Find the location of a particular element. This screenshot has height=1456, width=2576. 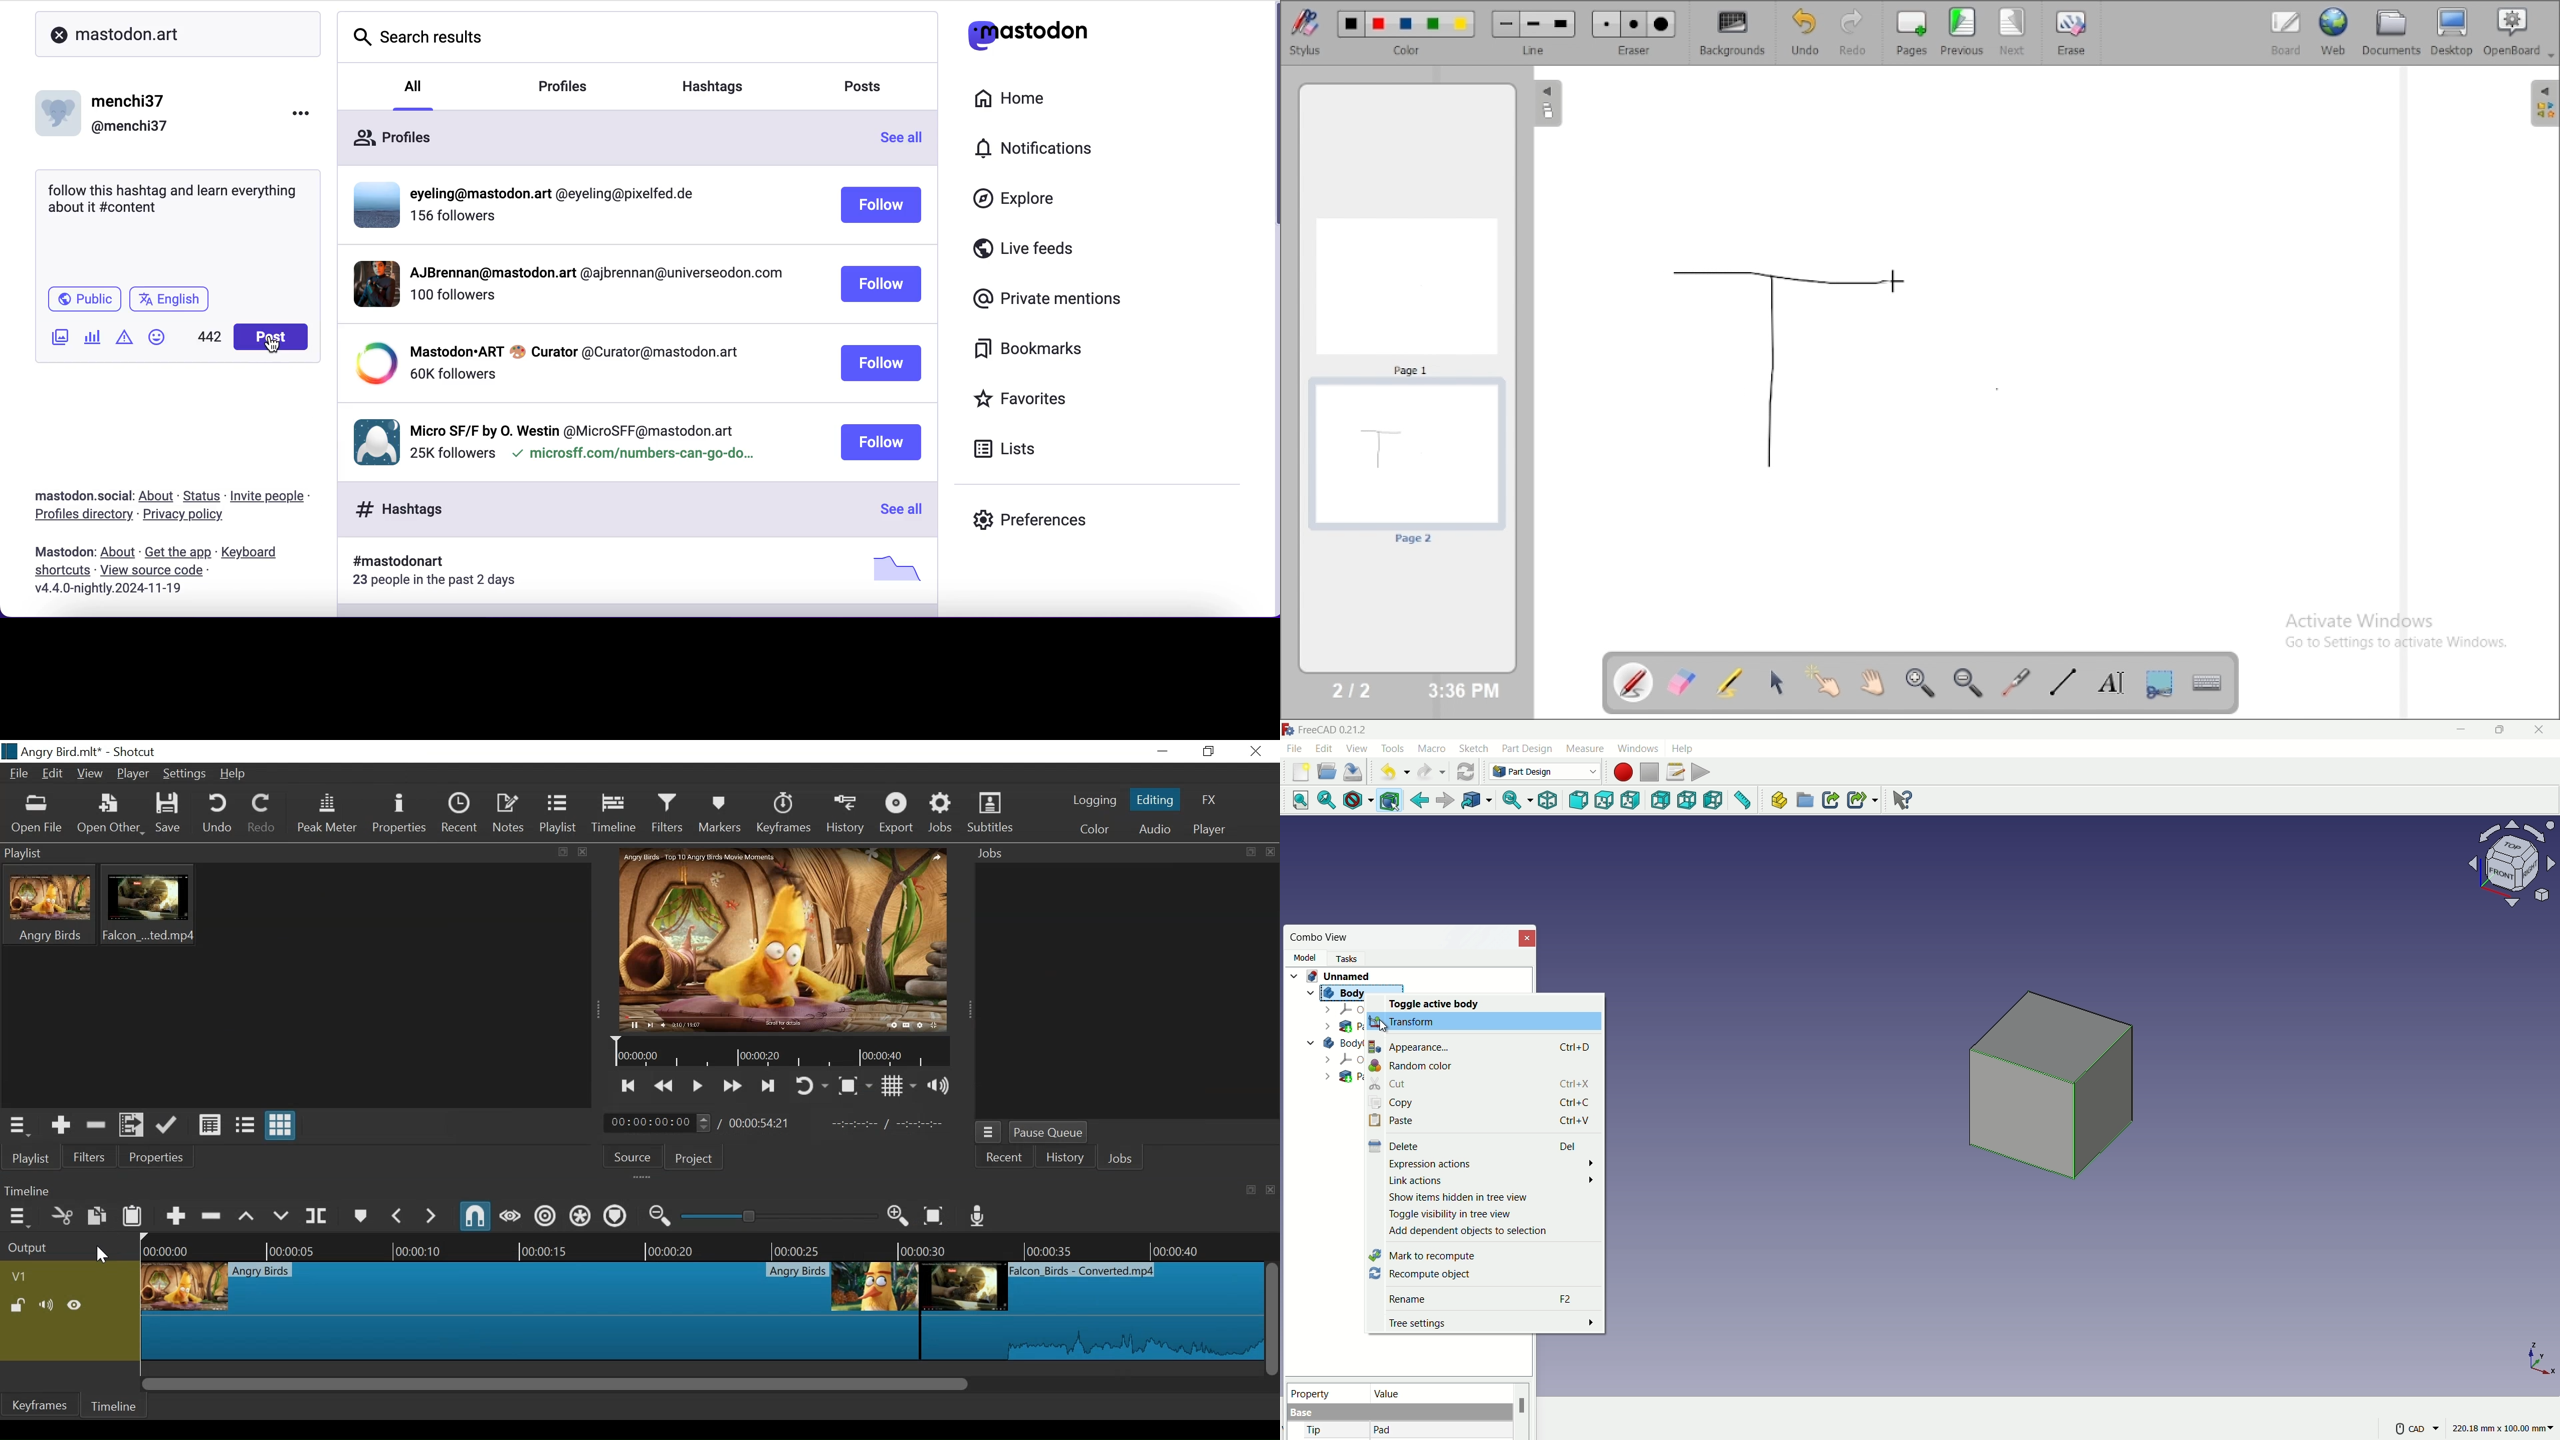

combo view is located at coordinates (1320, 937).